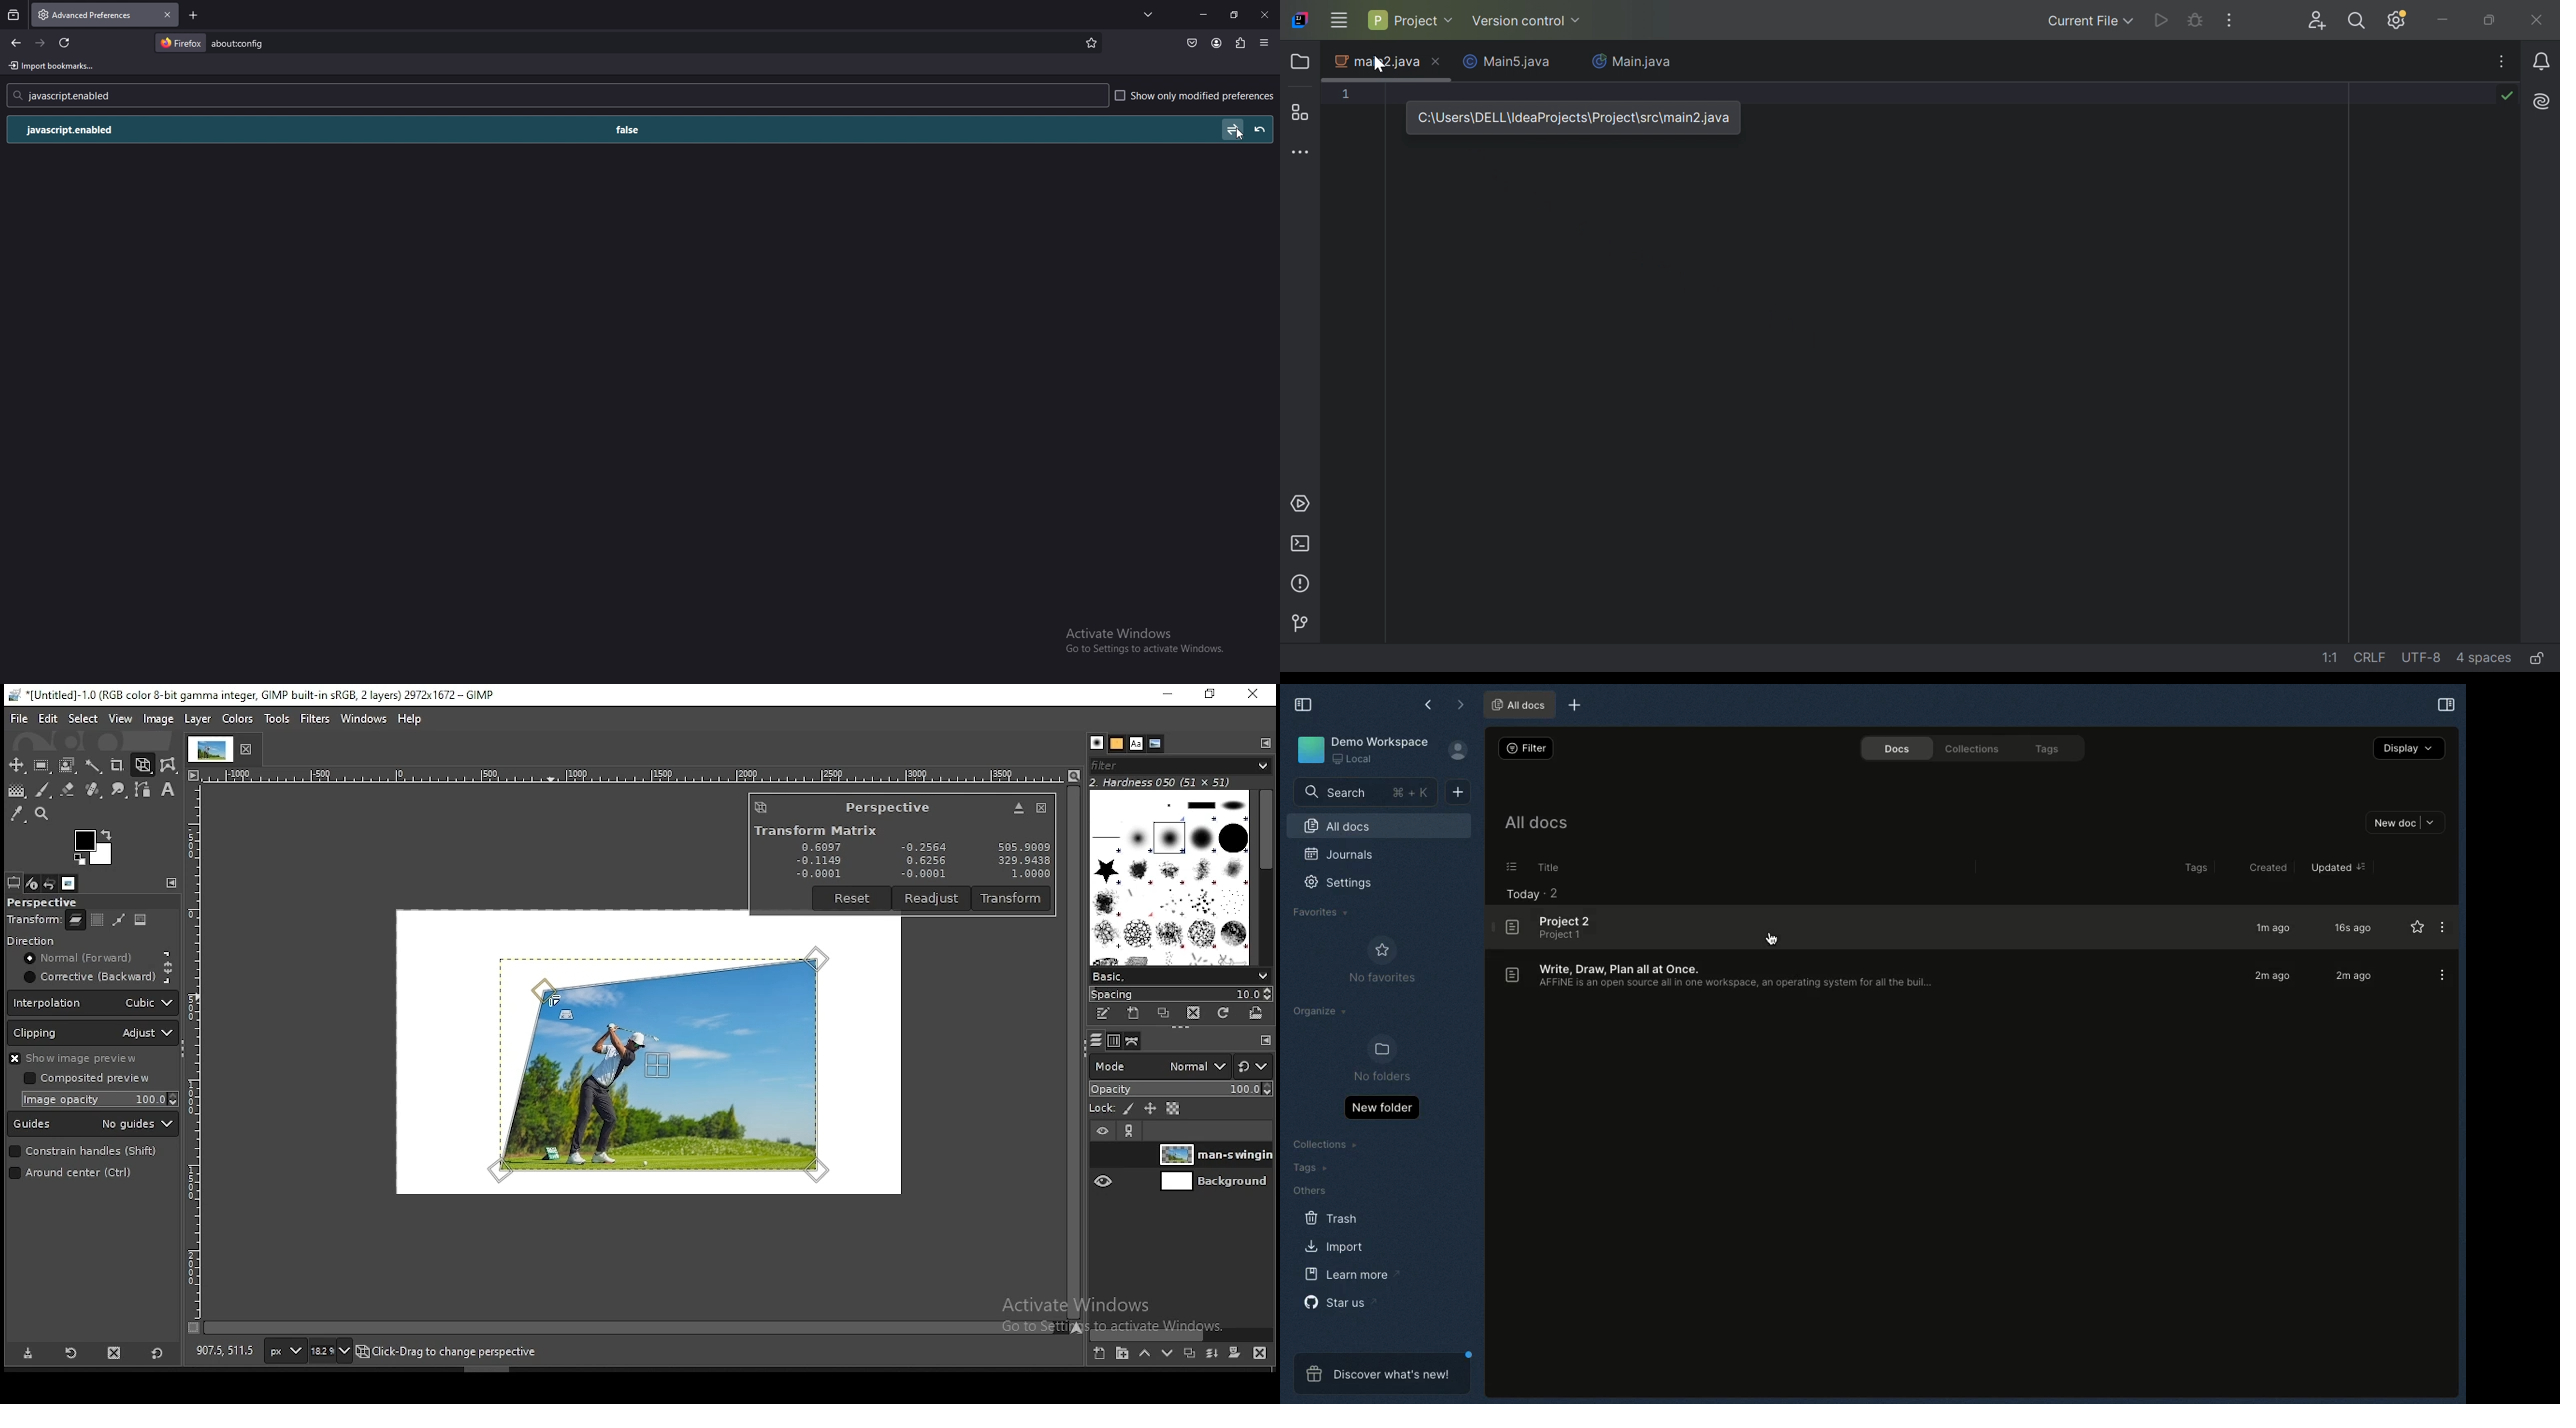 Image resolution: width=2576 pixels, height=1428 pixels. What do you see at coordinates (1167, 694) in the screenshot?
I see `minimize` at bounding box center [1167, 694].